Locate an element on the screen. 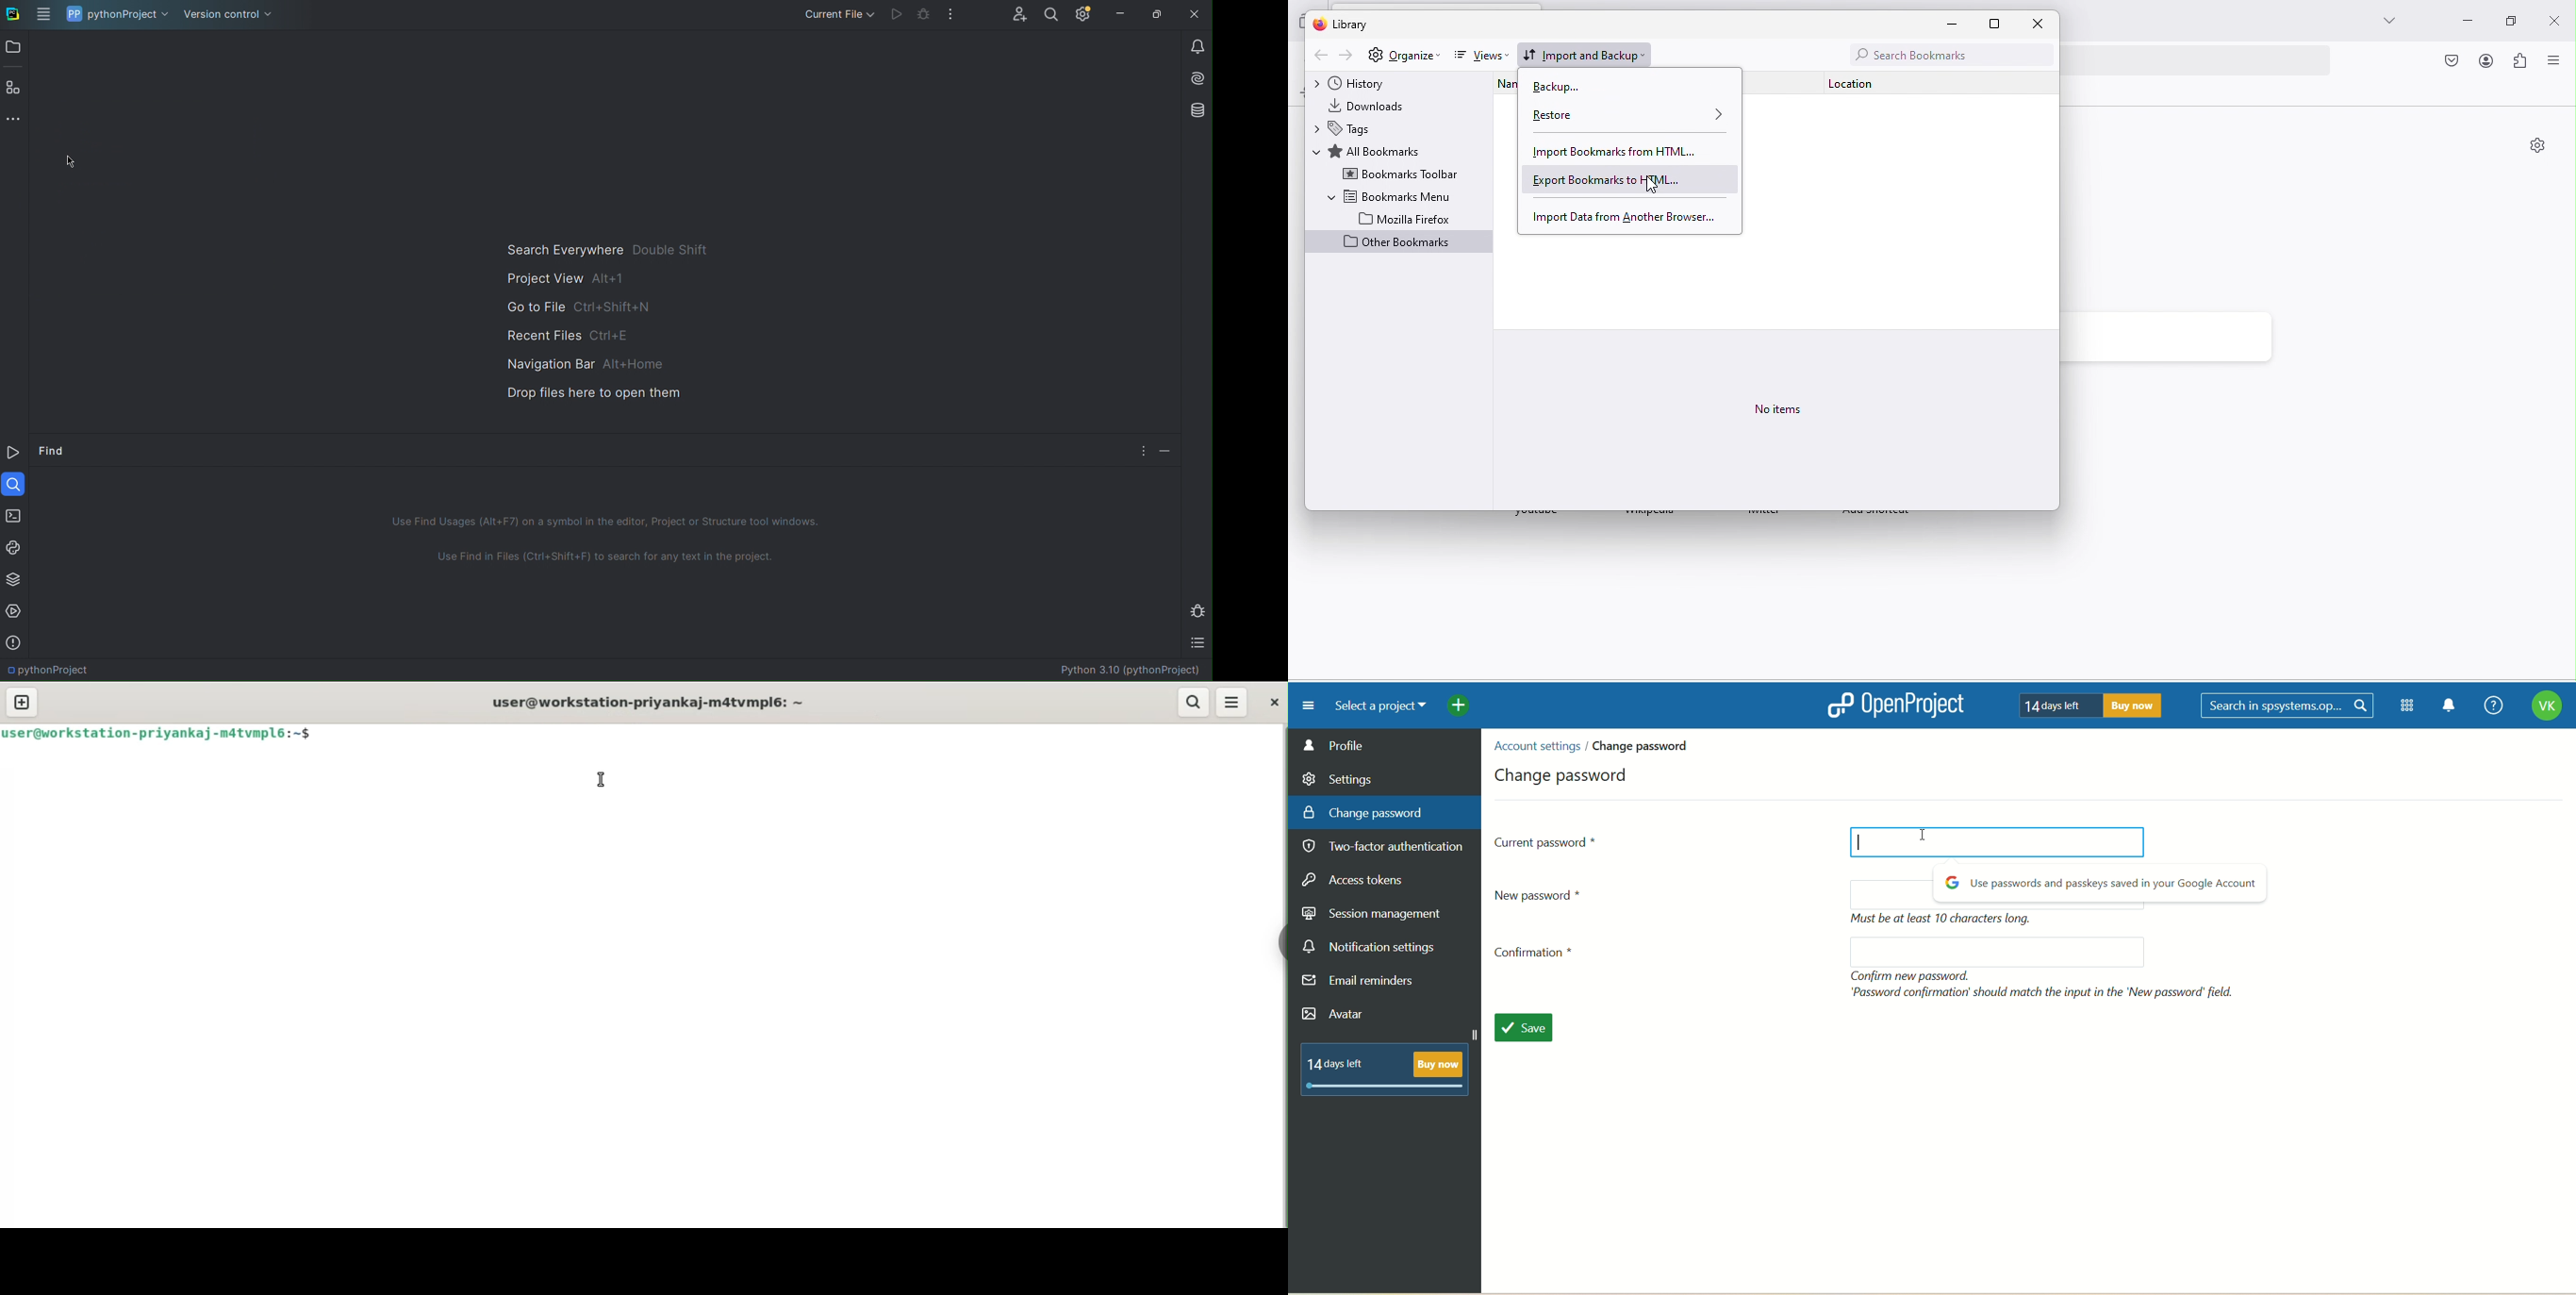  change password is located at coordinates (1564, 773).